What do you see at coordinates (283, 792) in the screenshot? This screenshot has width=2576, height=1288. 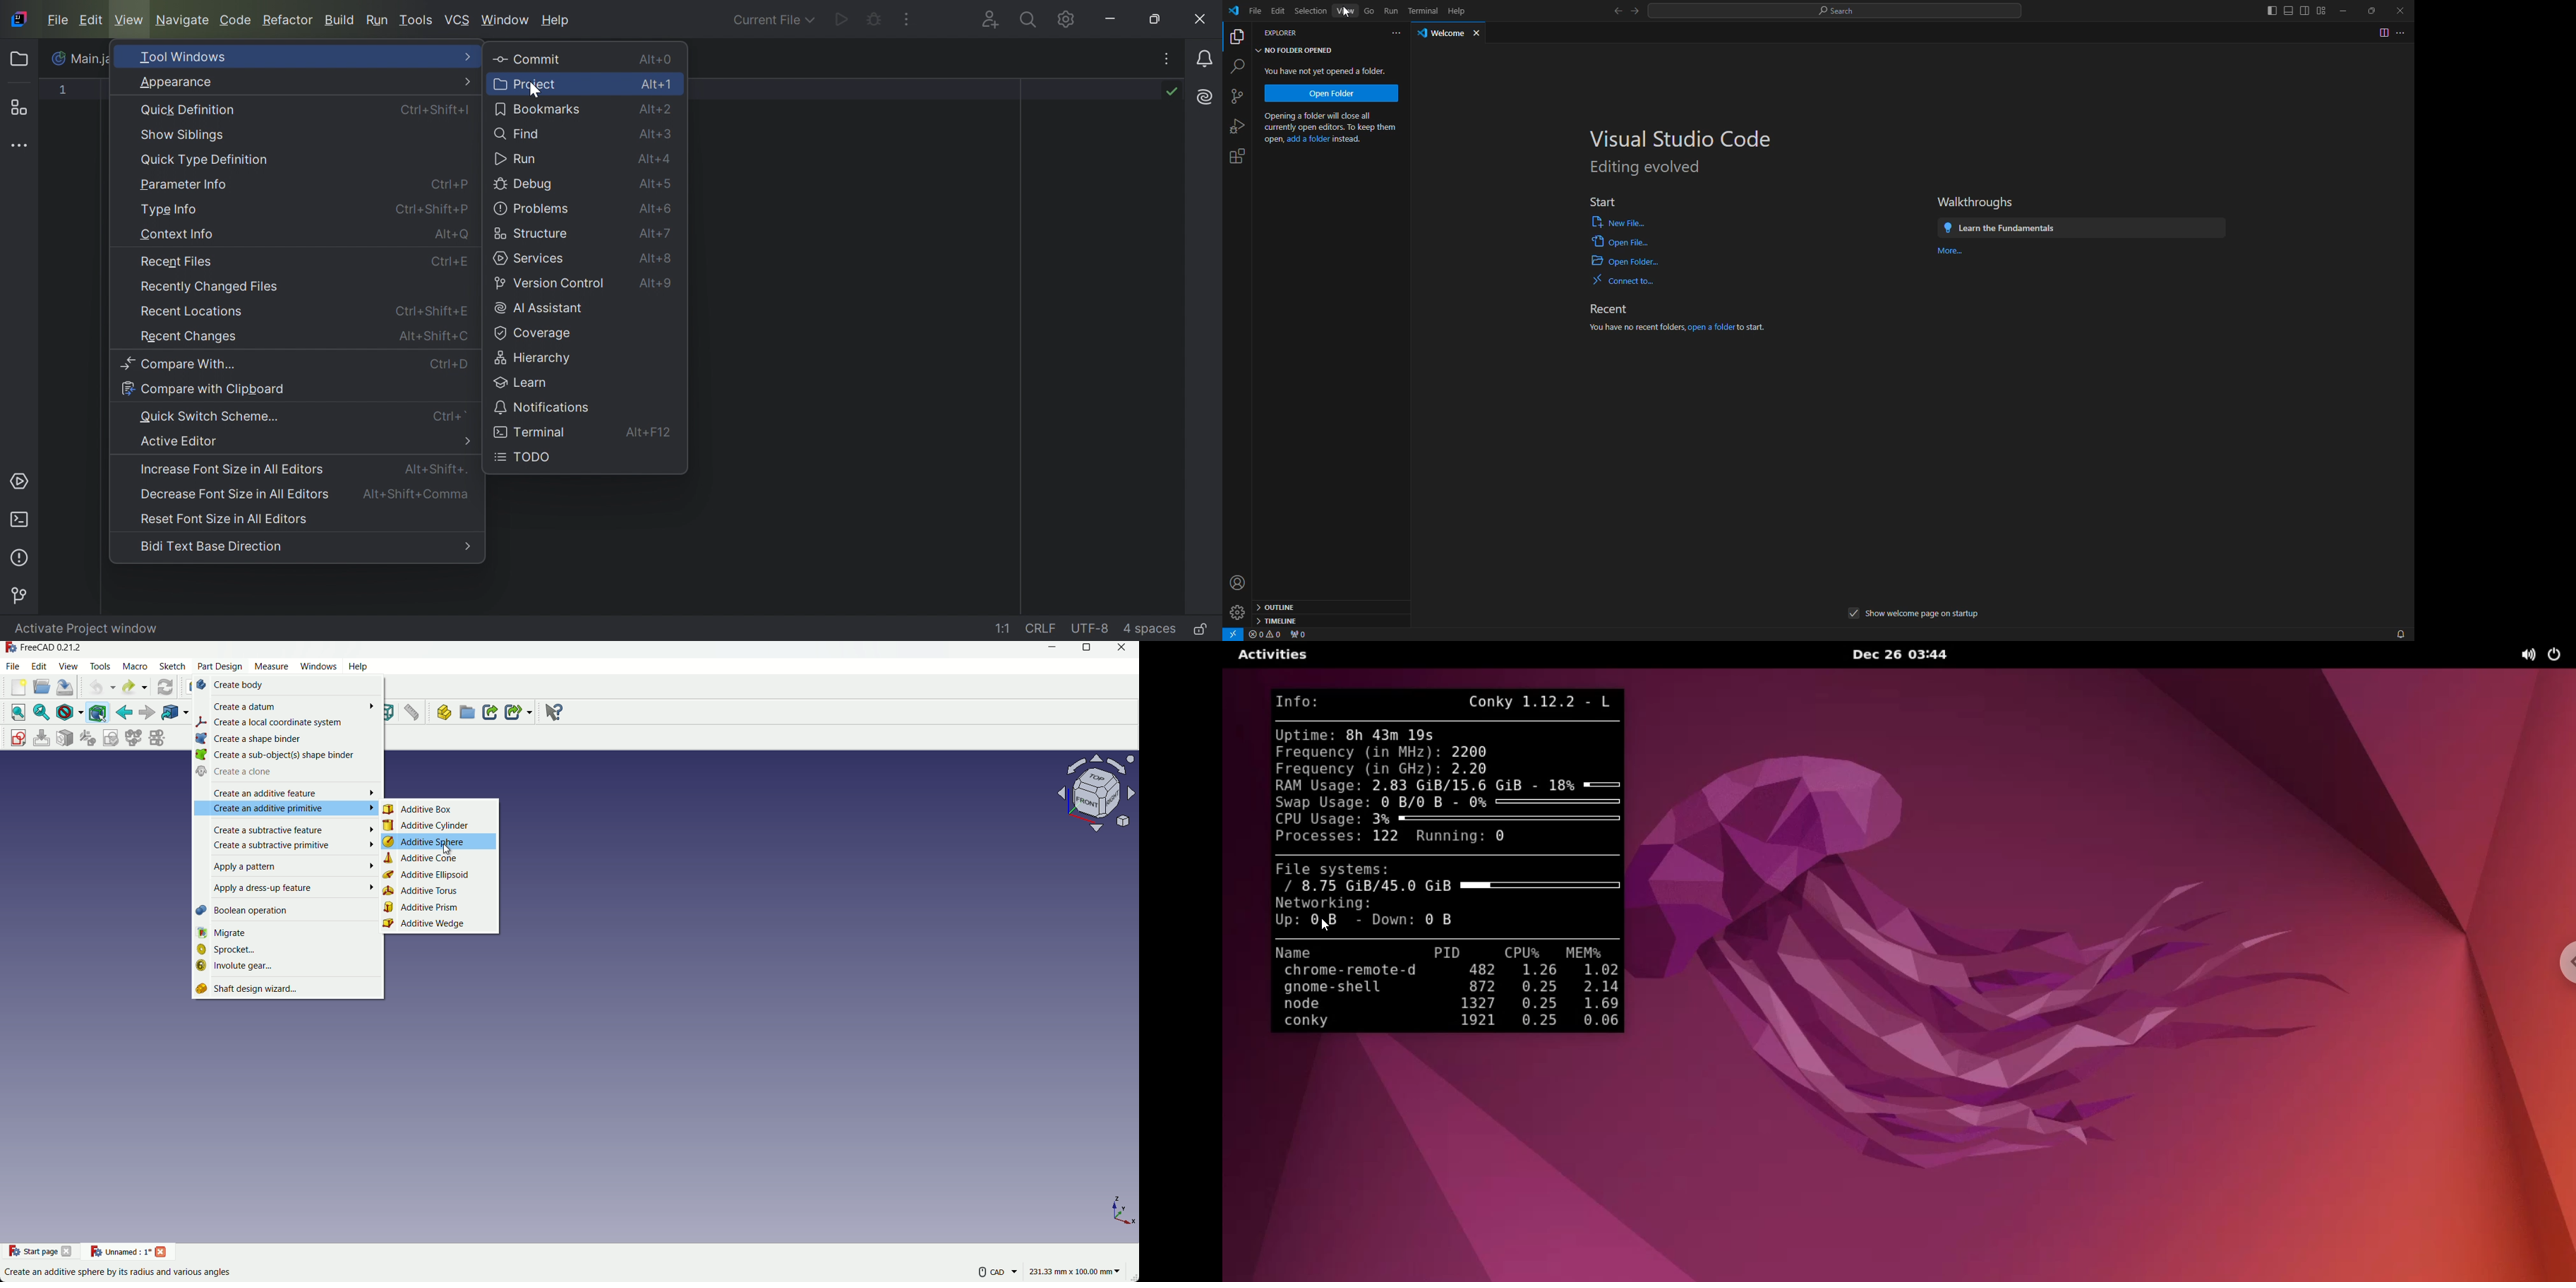 I see `create an additive feature` at bounding box center [283, 792].